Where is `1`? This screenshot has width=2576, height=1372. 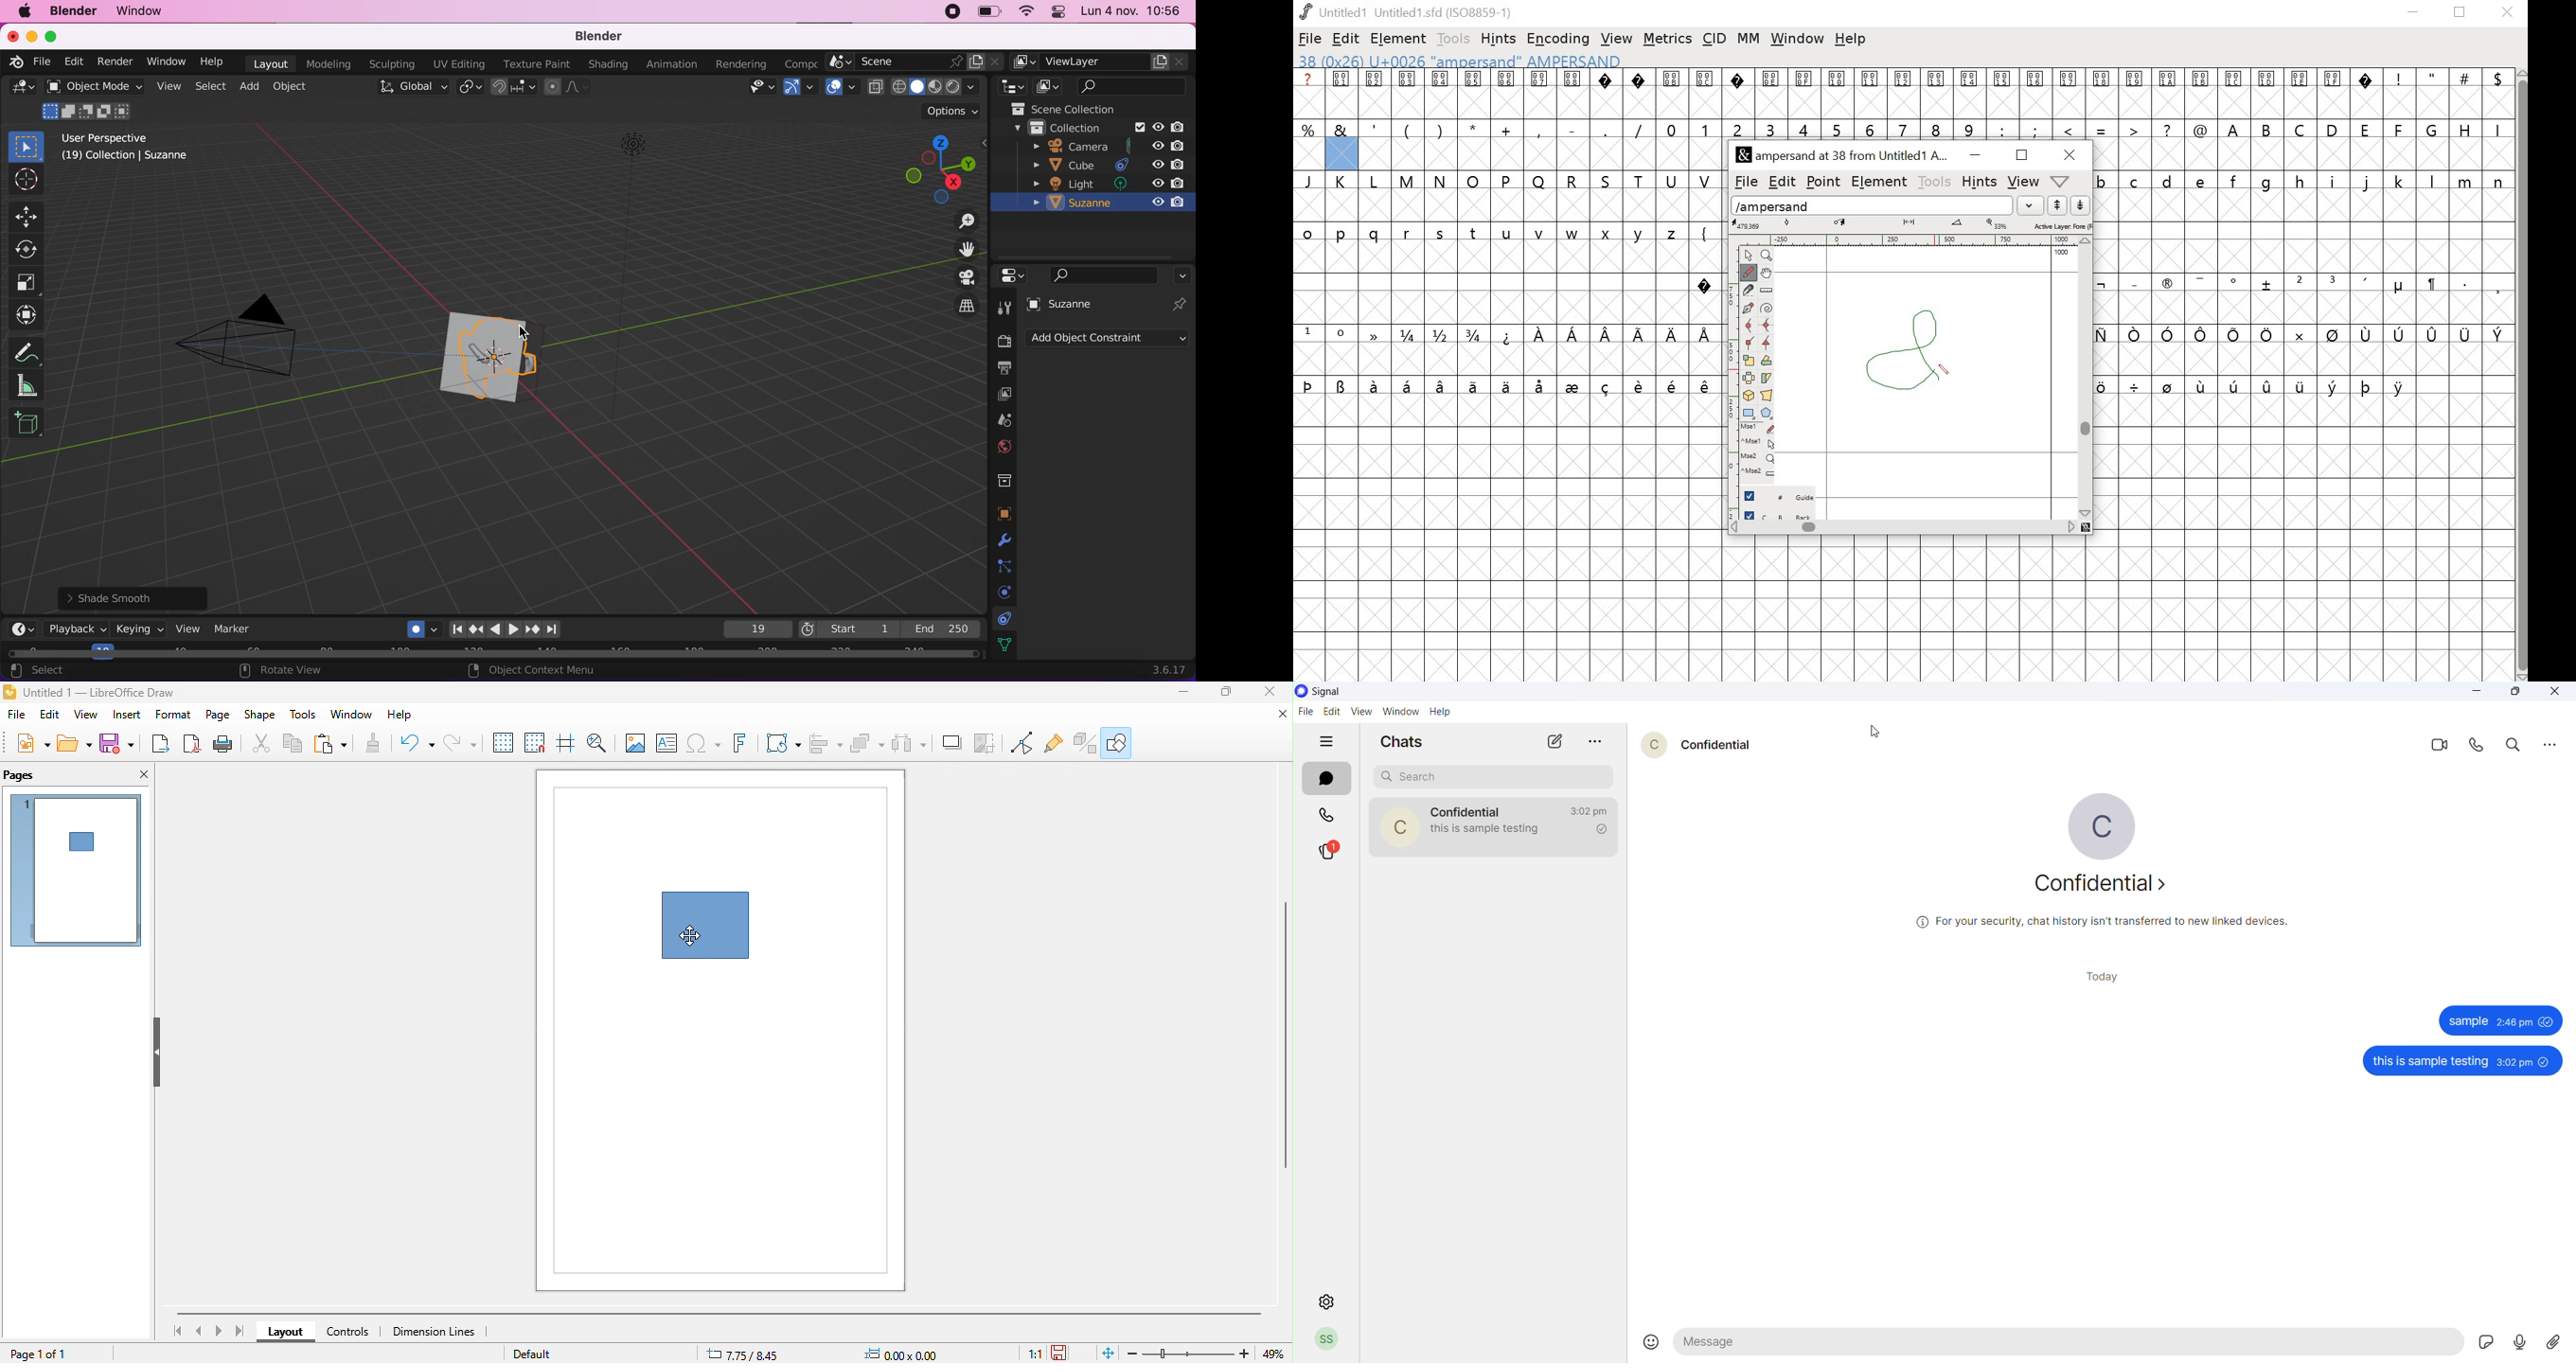
1 is located at coordinates (1309, 333).